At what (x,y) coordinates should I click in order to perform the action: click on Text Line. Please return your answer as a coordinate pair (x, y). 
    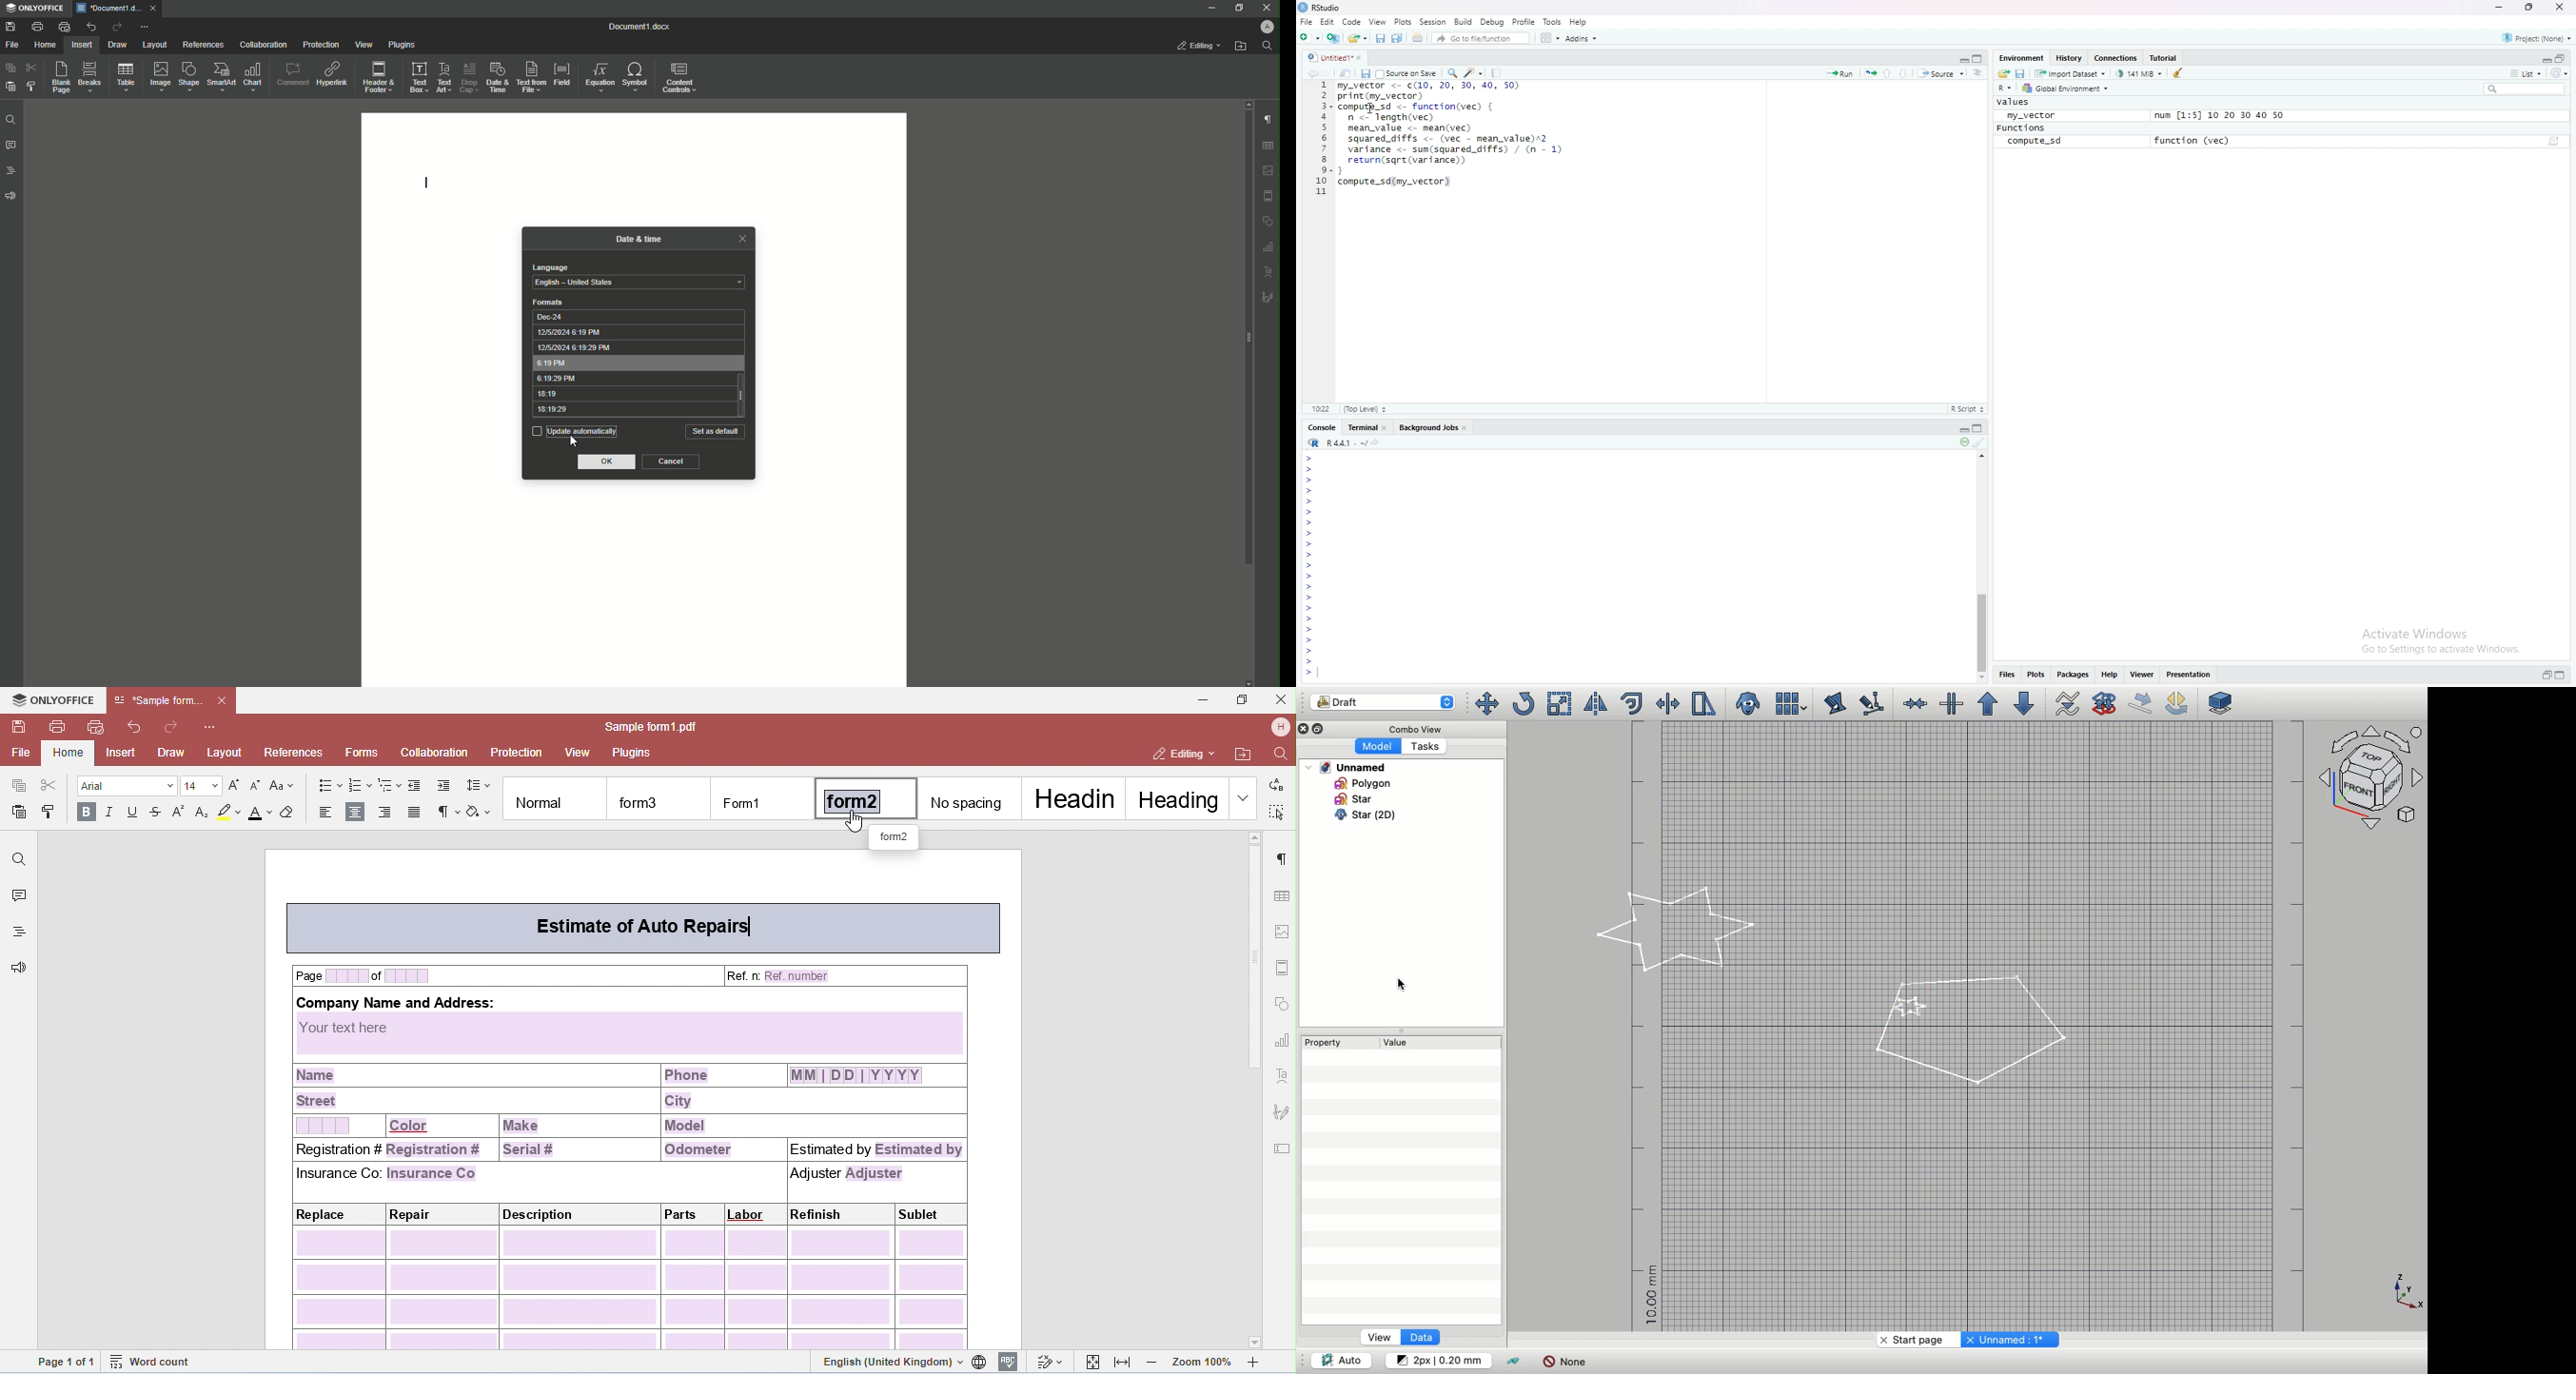
    Looking at the image, I should click on (428, 180).